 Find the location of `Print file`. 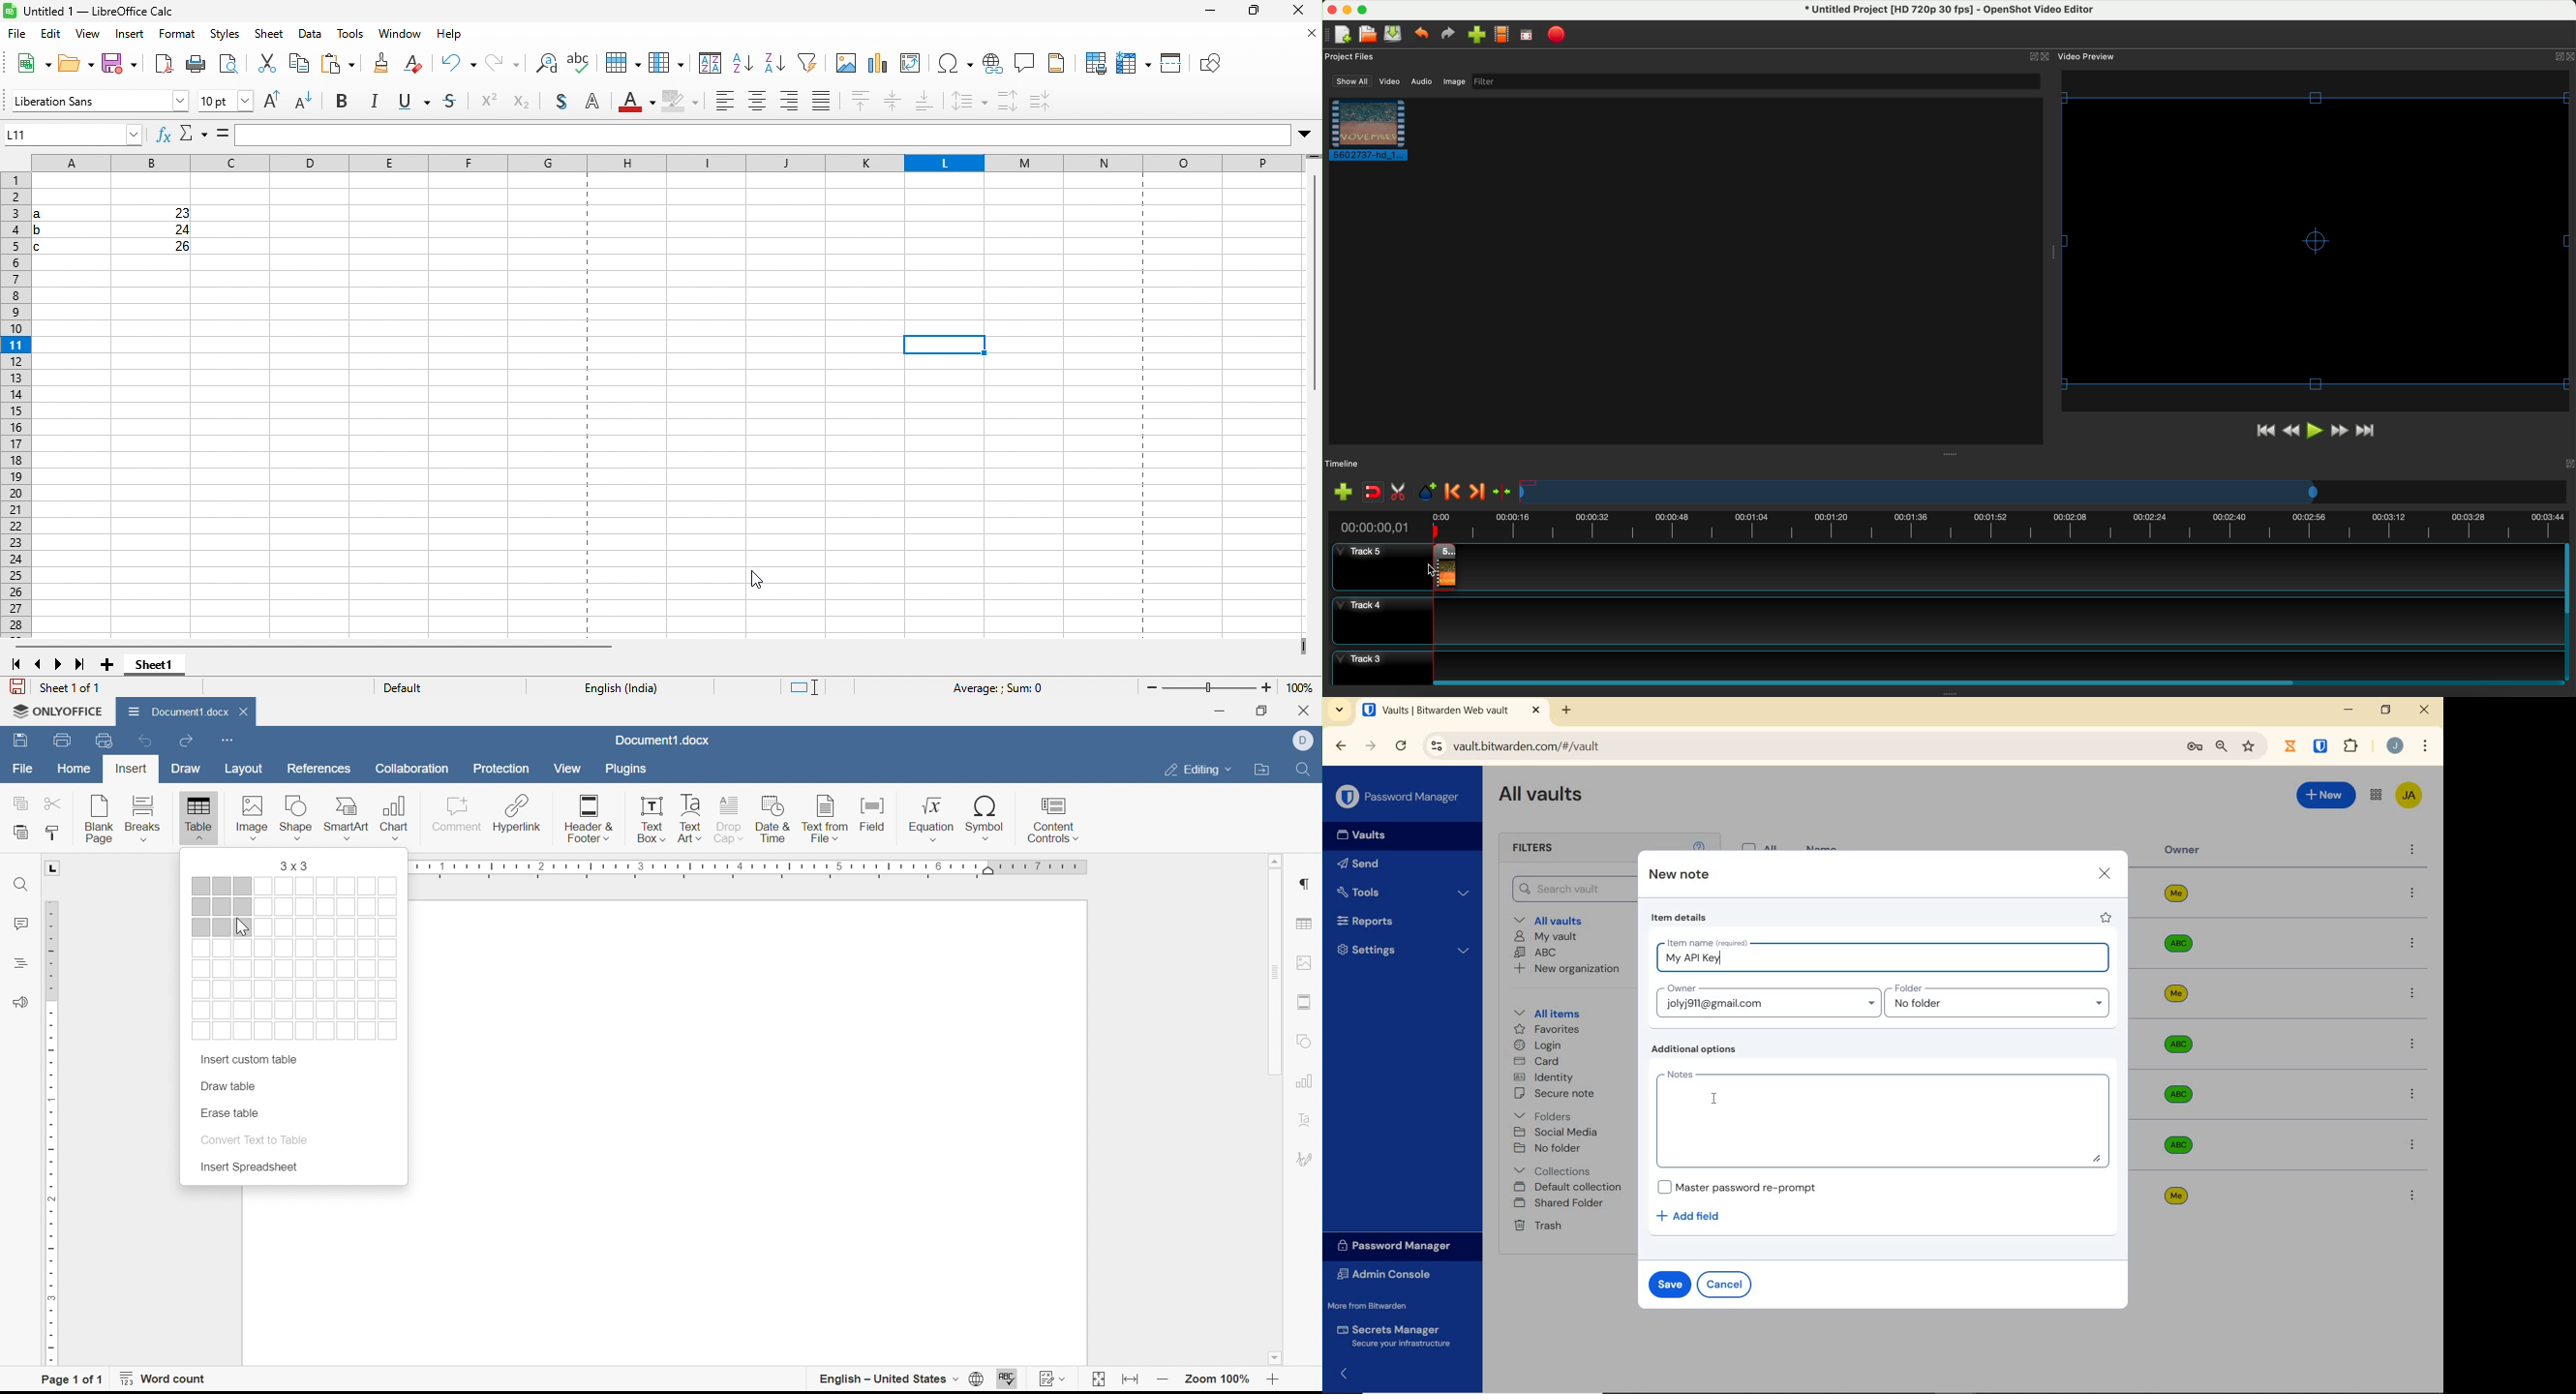

Print file is located at coordinates (65, 739).